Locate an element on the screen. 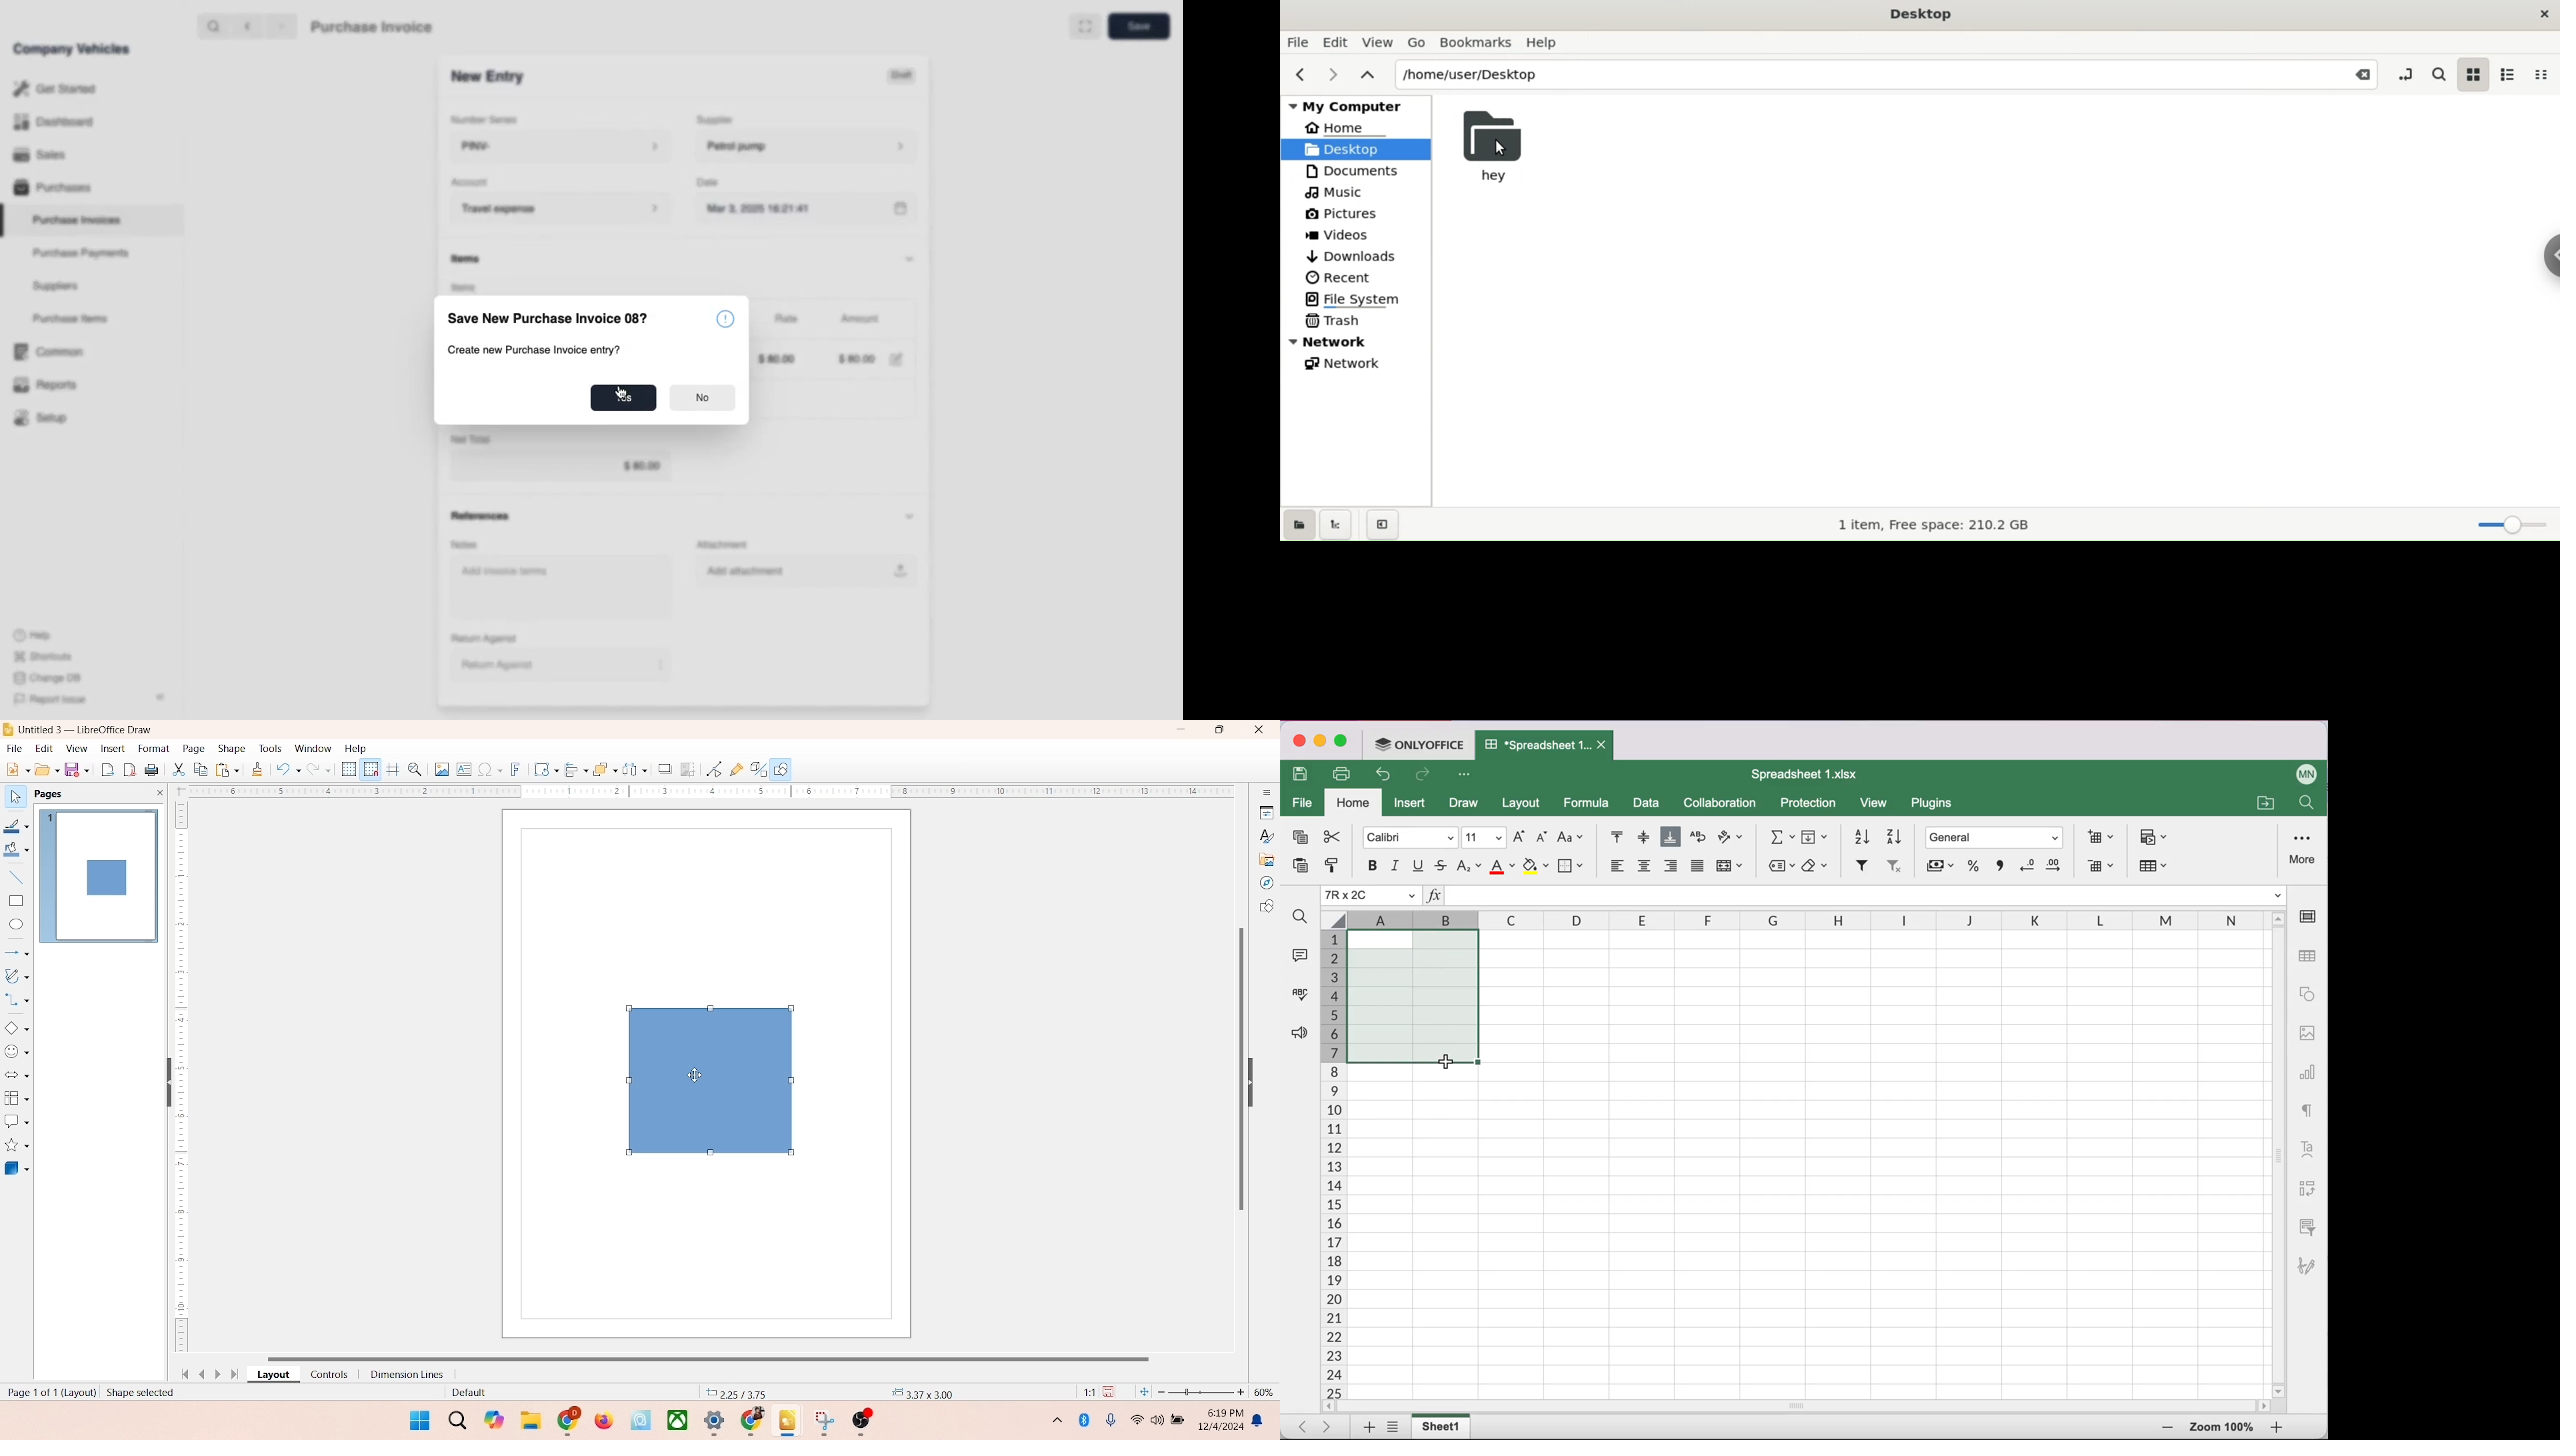  align left is located at coordinates (1615, 869).